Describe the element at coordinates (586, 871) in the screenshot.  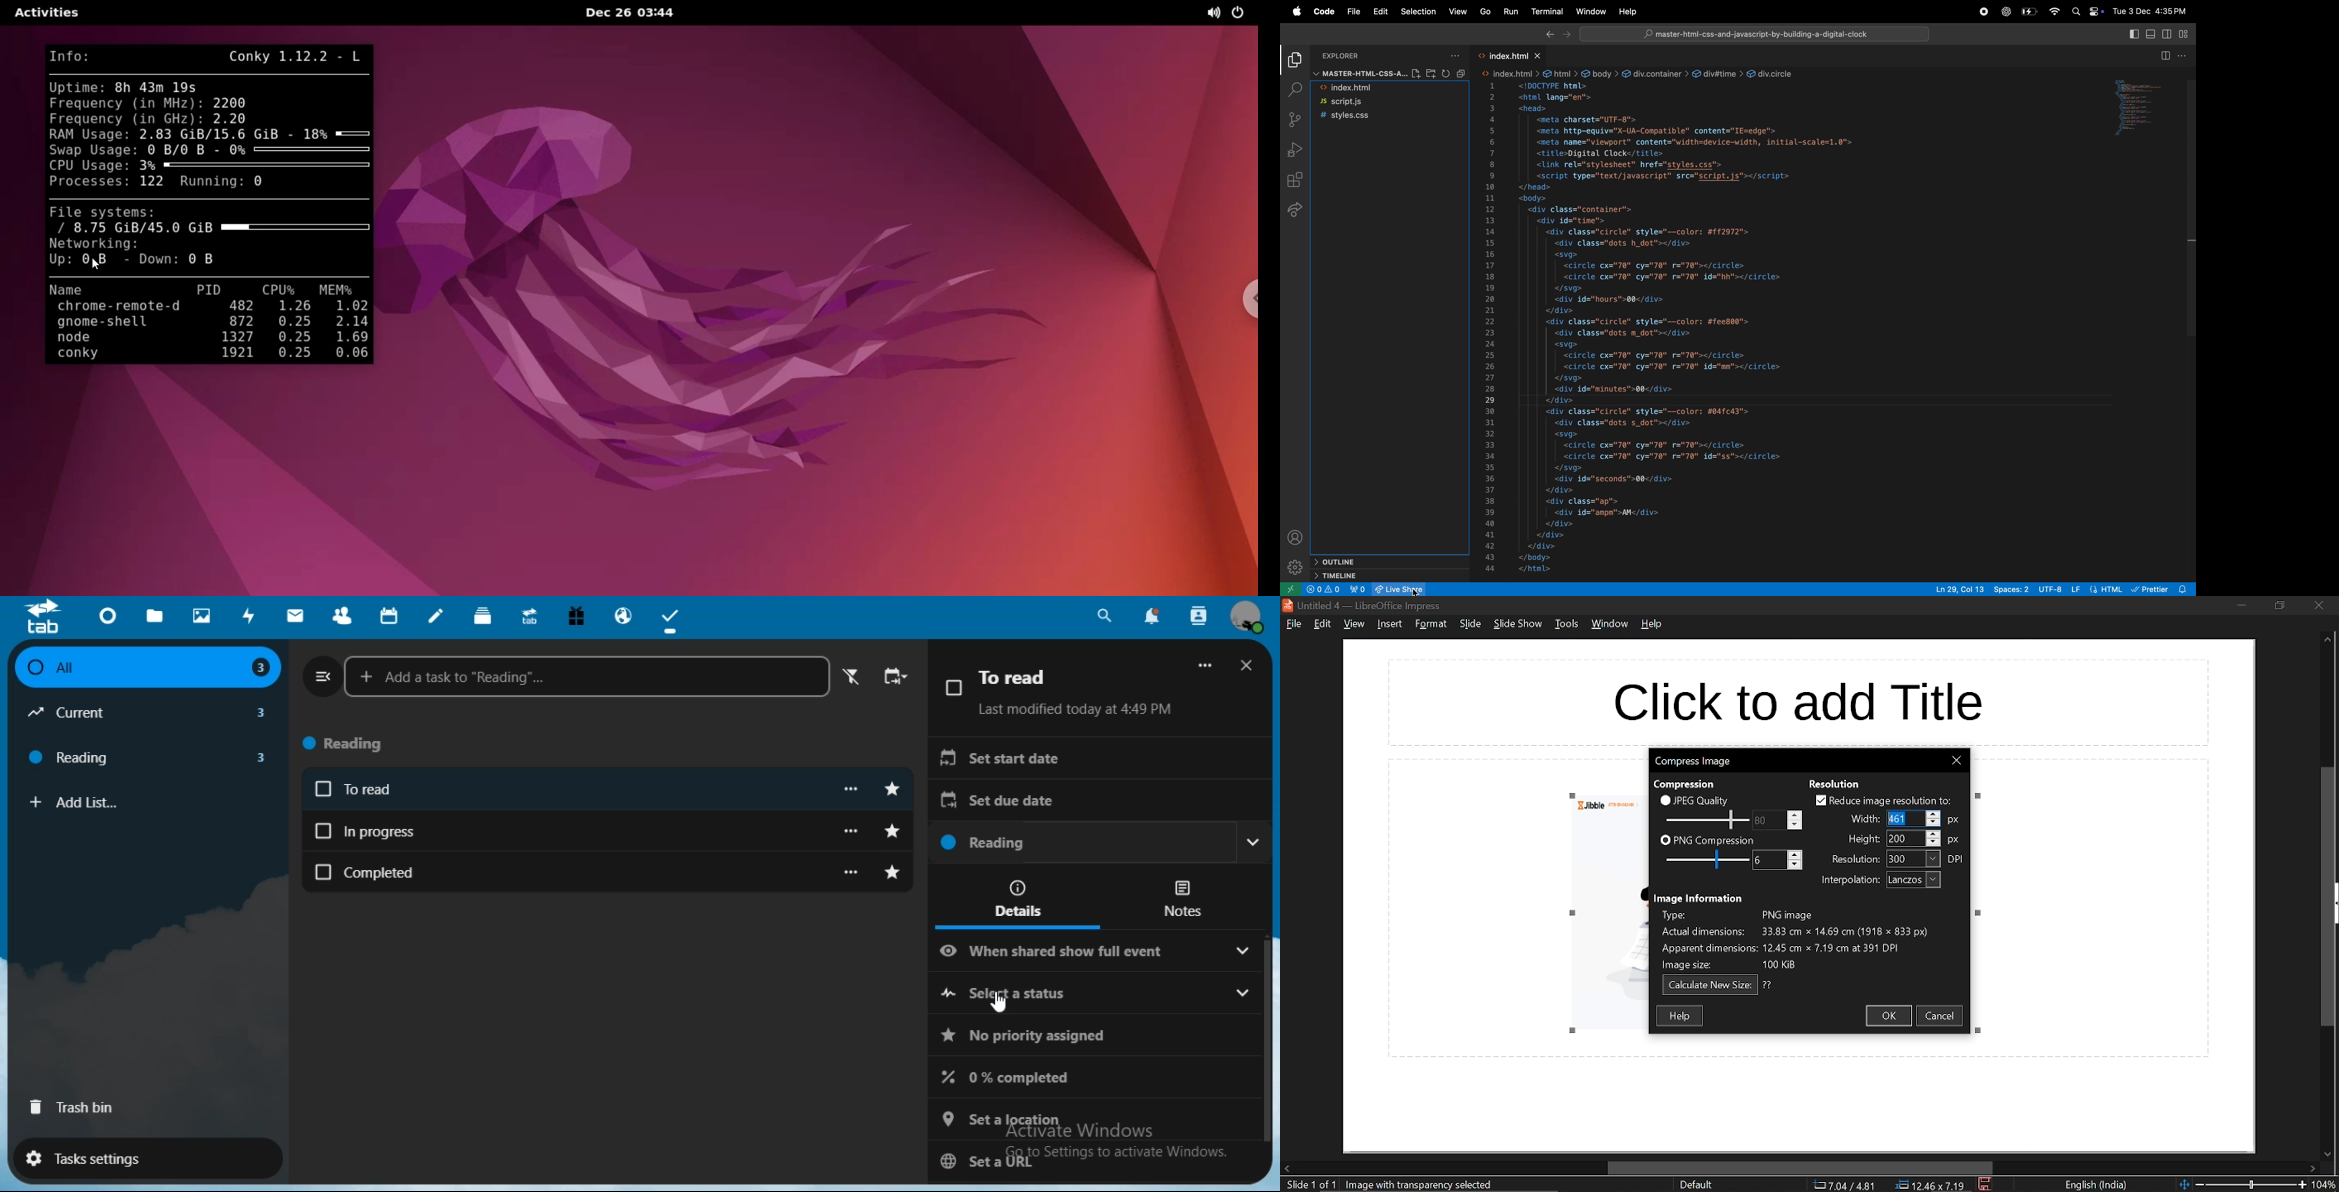
I see `completed` at that location.